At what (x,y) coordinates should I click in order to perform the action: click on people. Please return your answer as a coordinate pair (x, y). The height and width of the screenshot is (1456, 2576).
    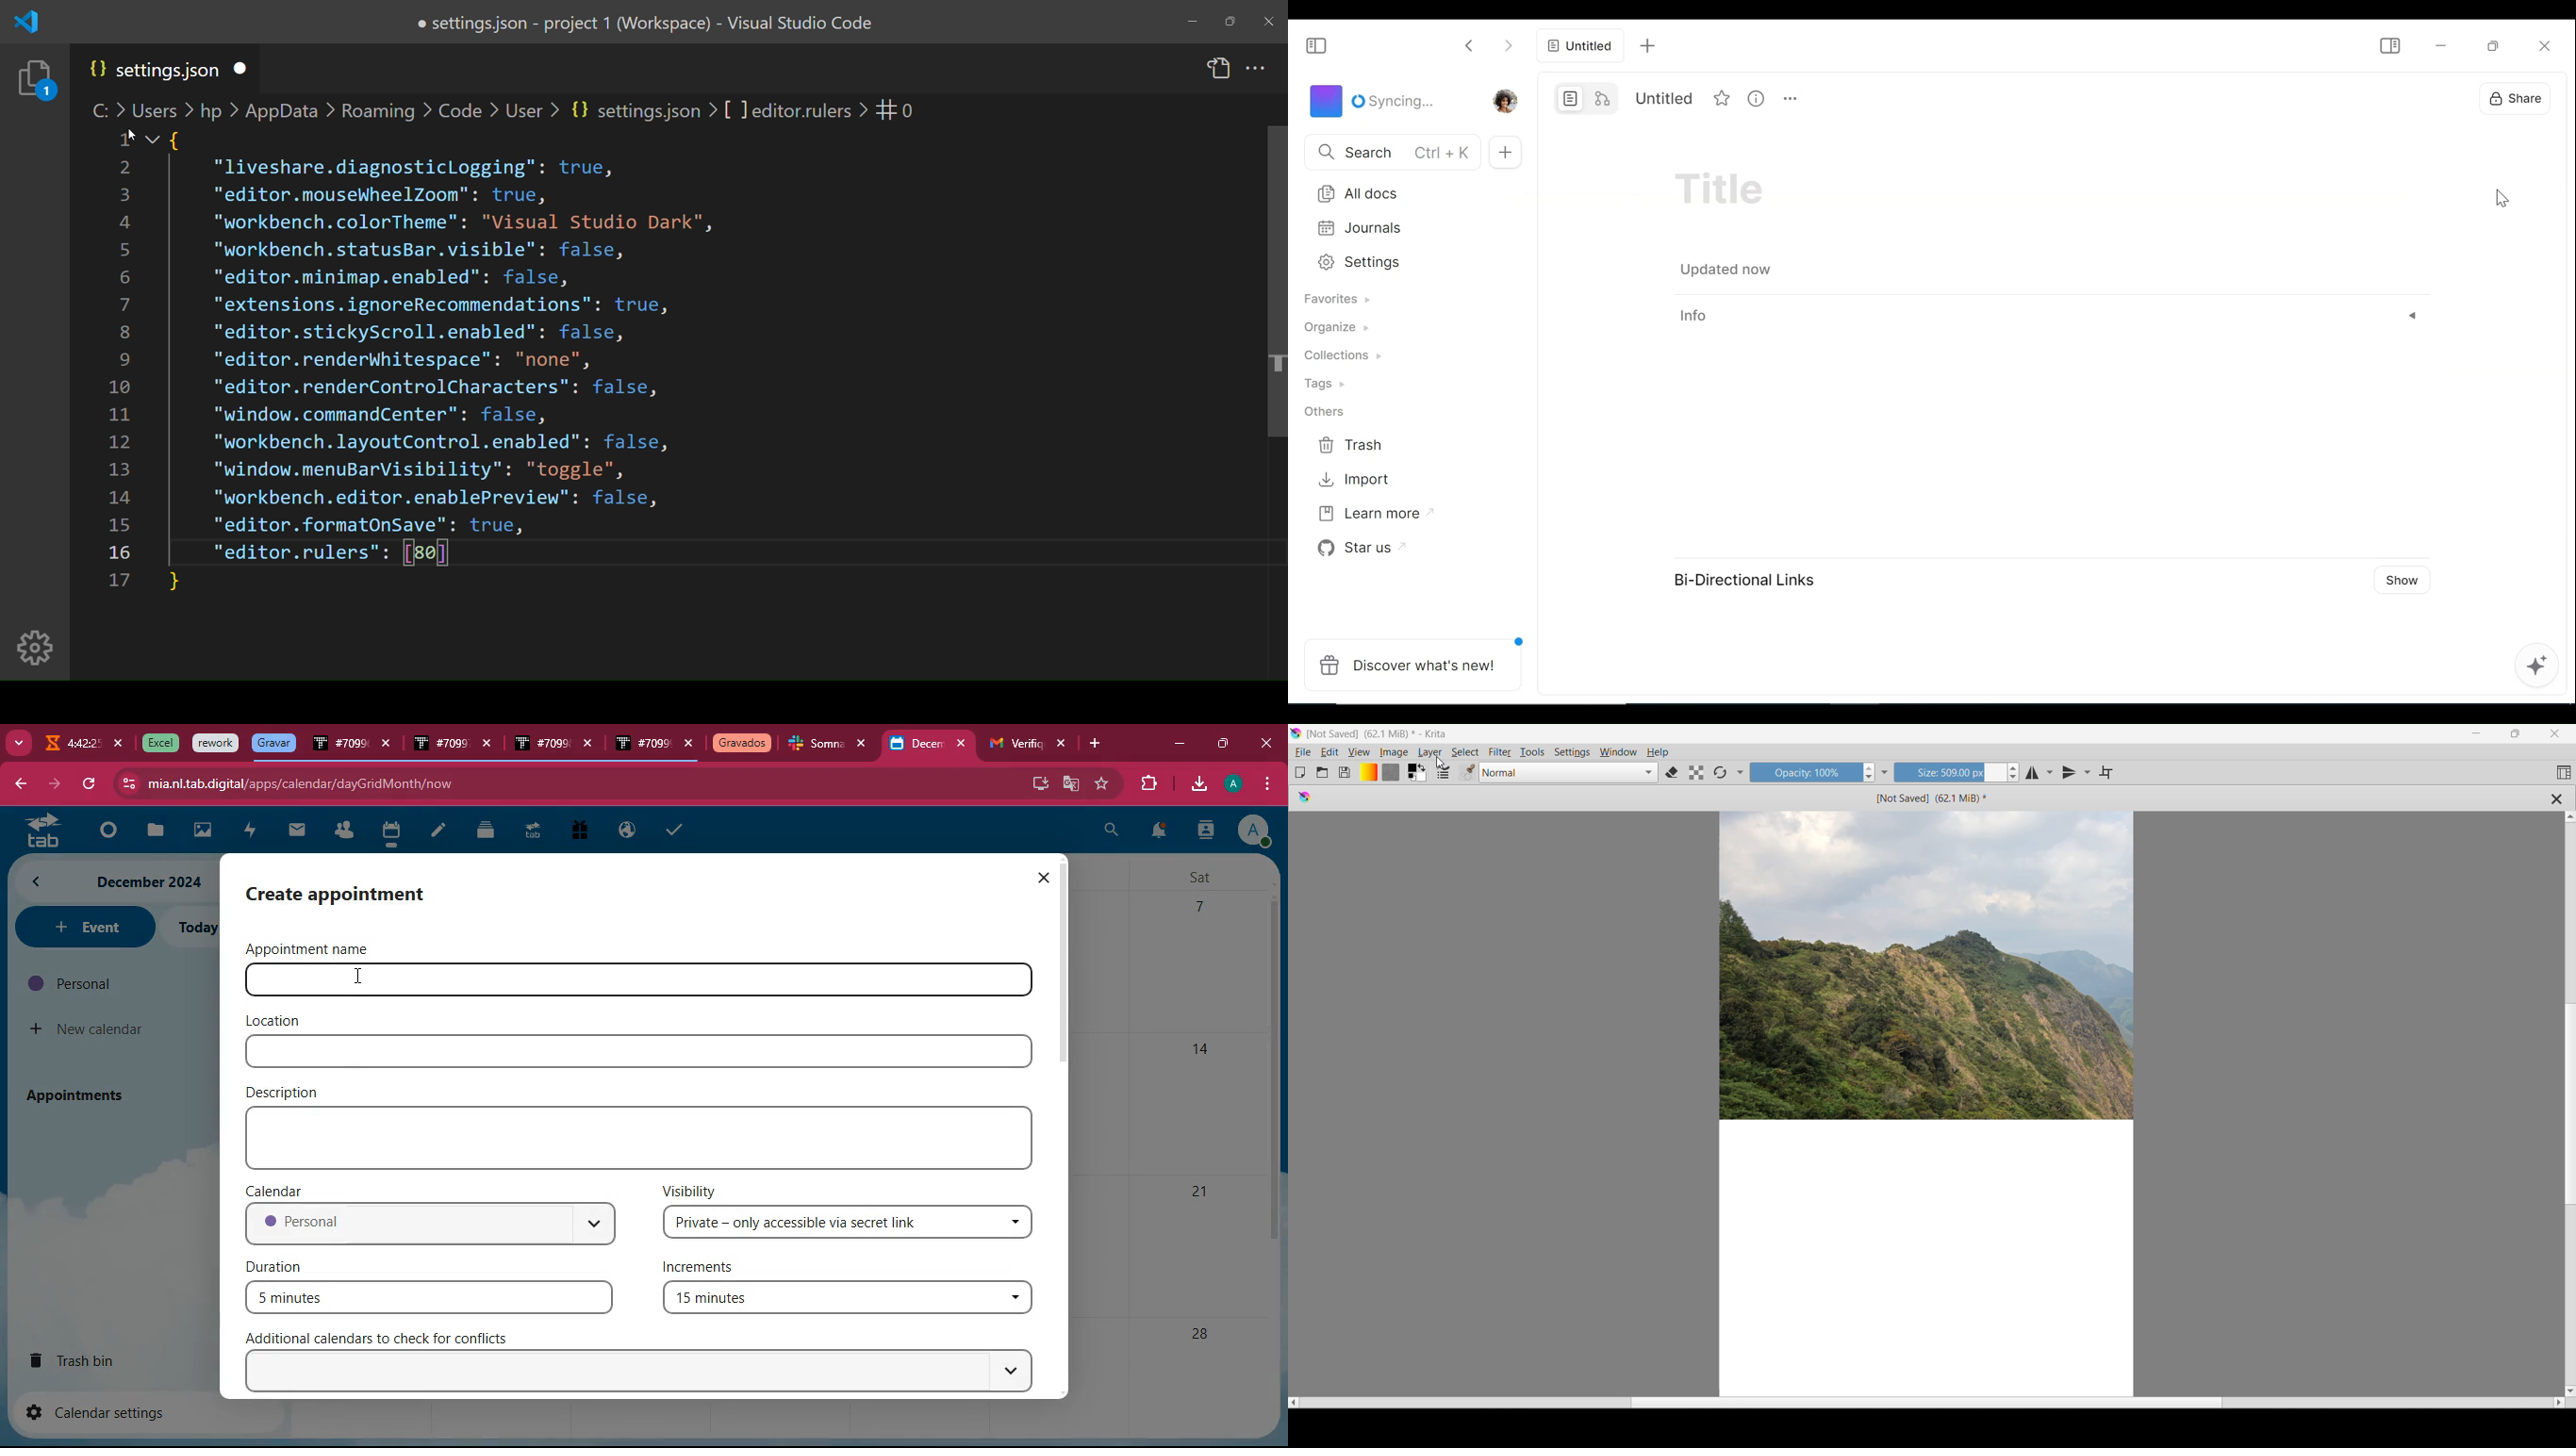
    Looking at the image, I should click on (343, 831).